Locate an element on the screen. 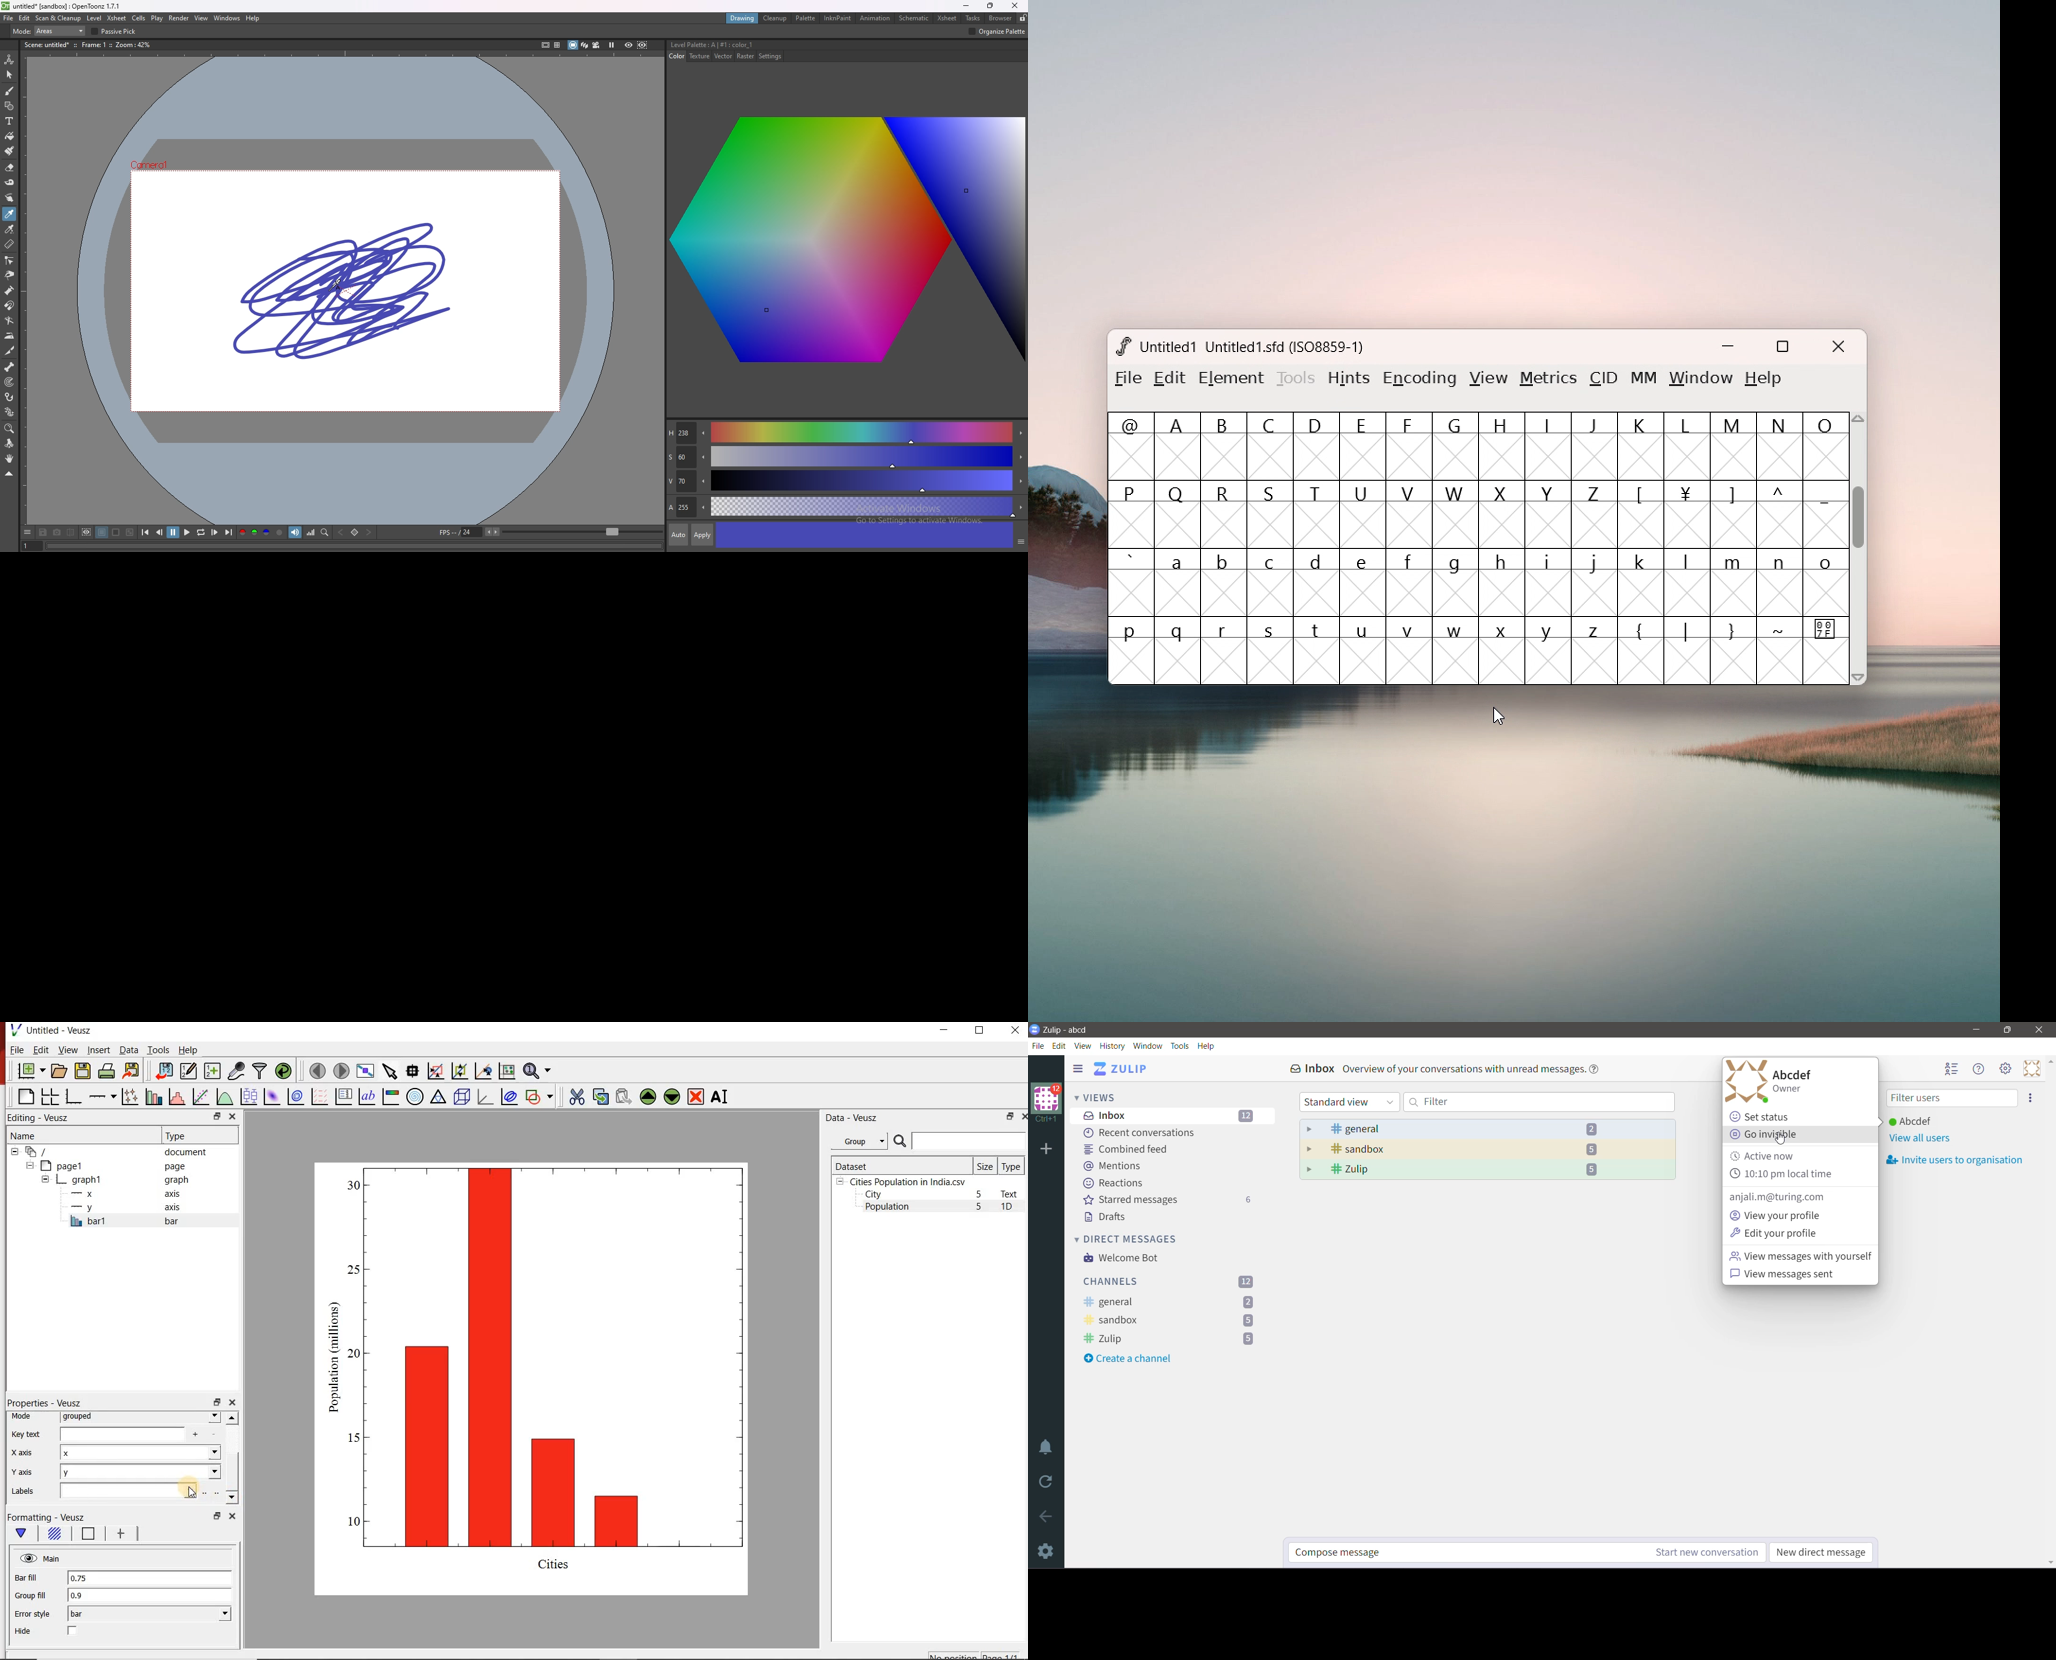  special character is located at coordinates (1828, 650).